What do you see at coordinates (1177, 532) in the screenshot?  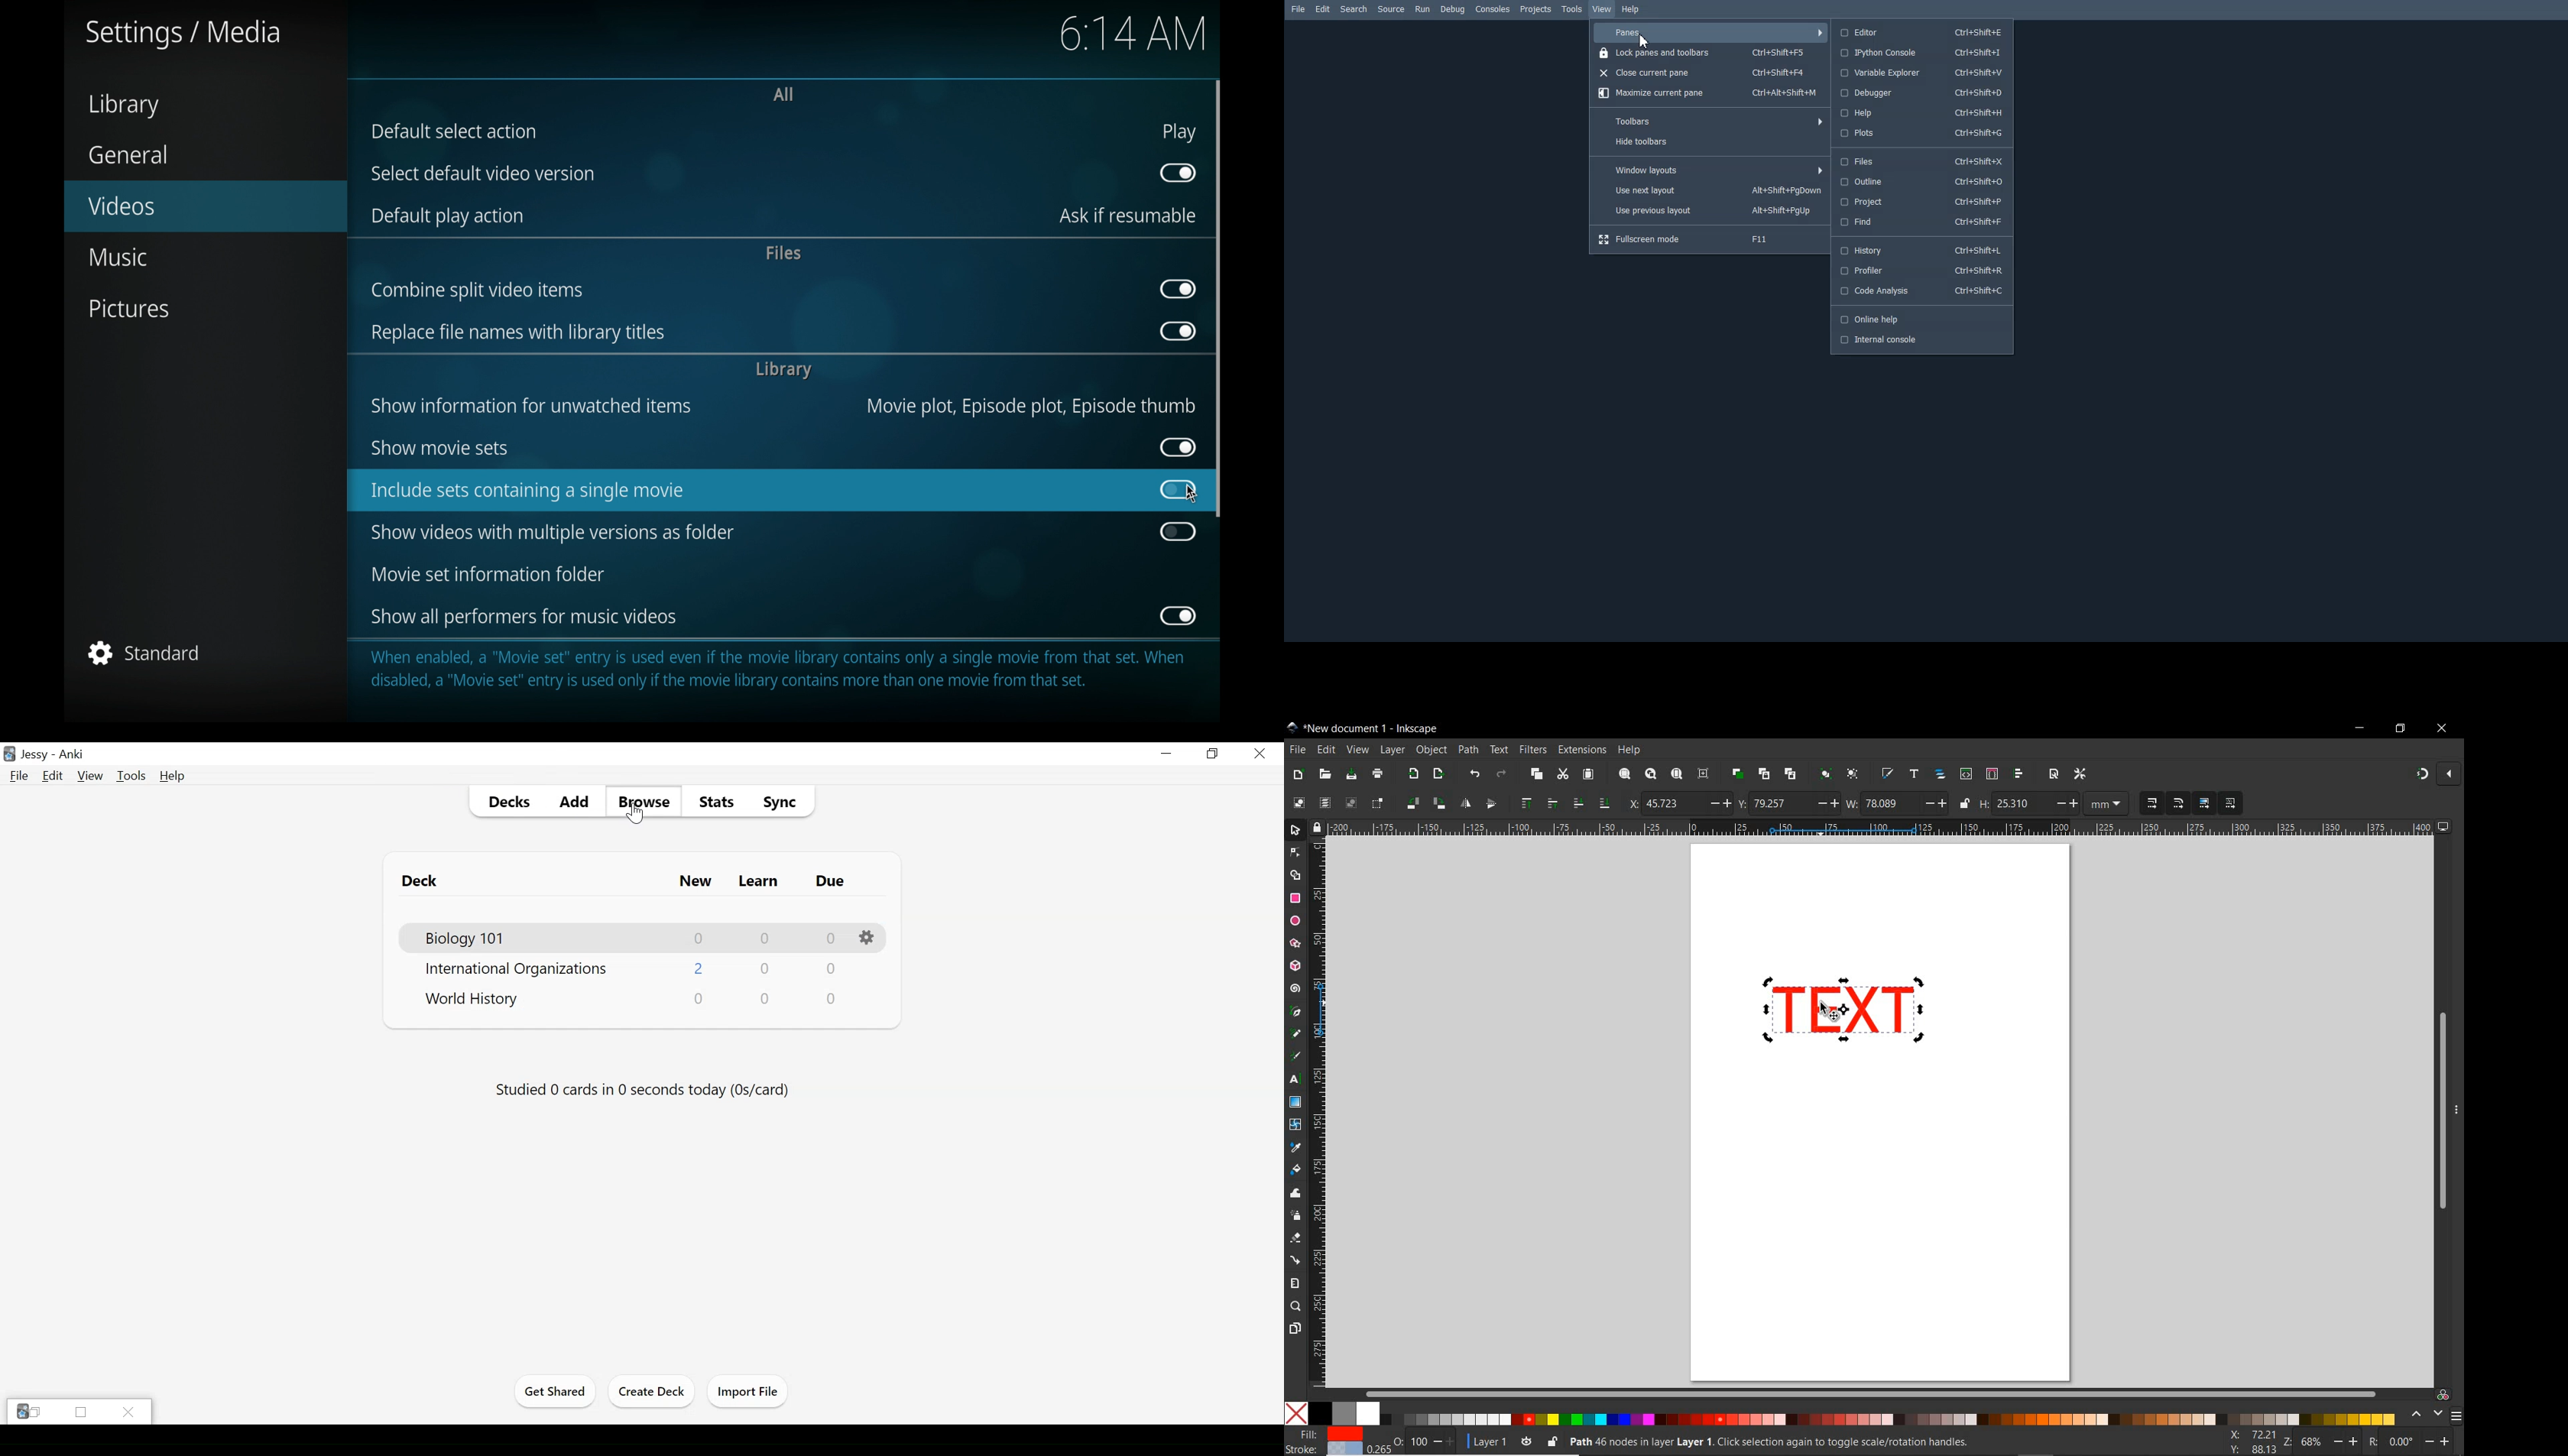 I see `toggle button` at bounding box center [1177, 532].